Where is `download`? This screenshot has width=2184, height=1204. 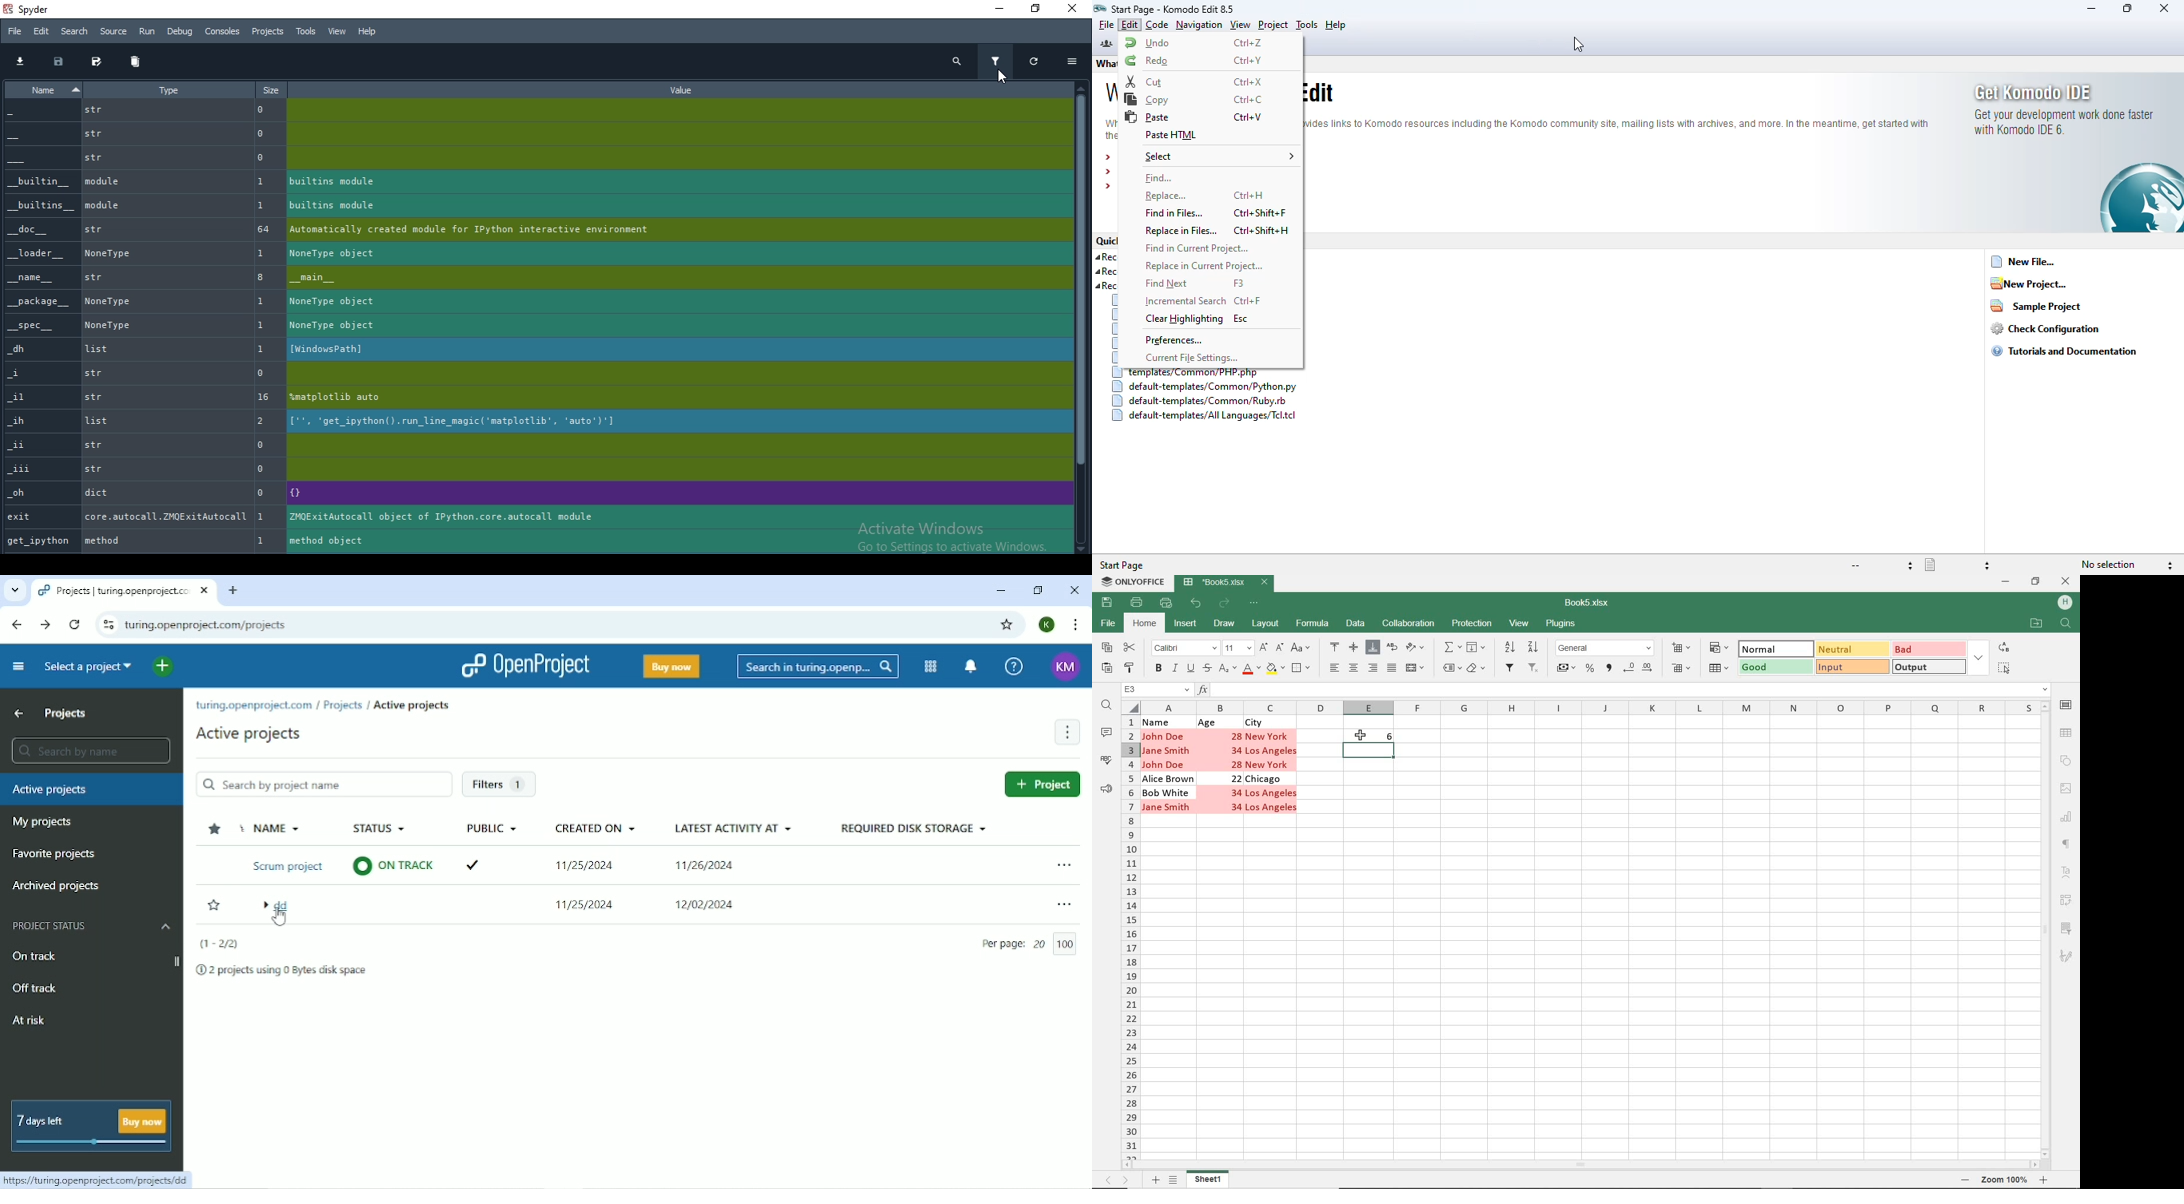 download is located at coordinates (22, 58).